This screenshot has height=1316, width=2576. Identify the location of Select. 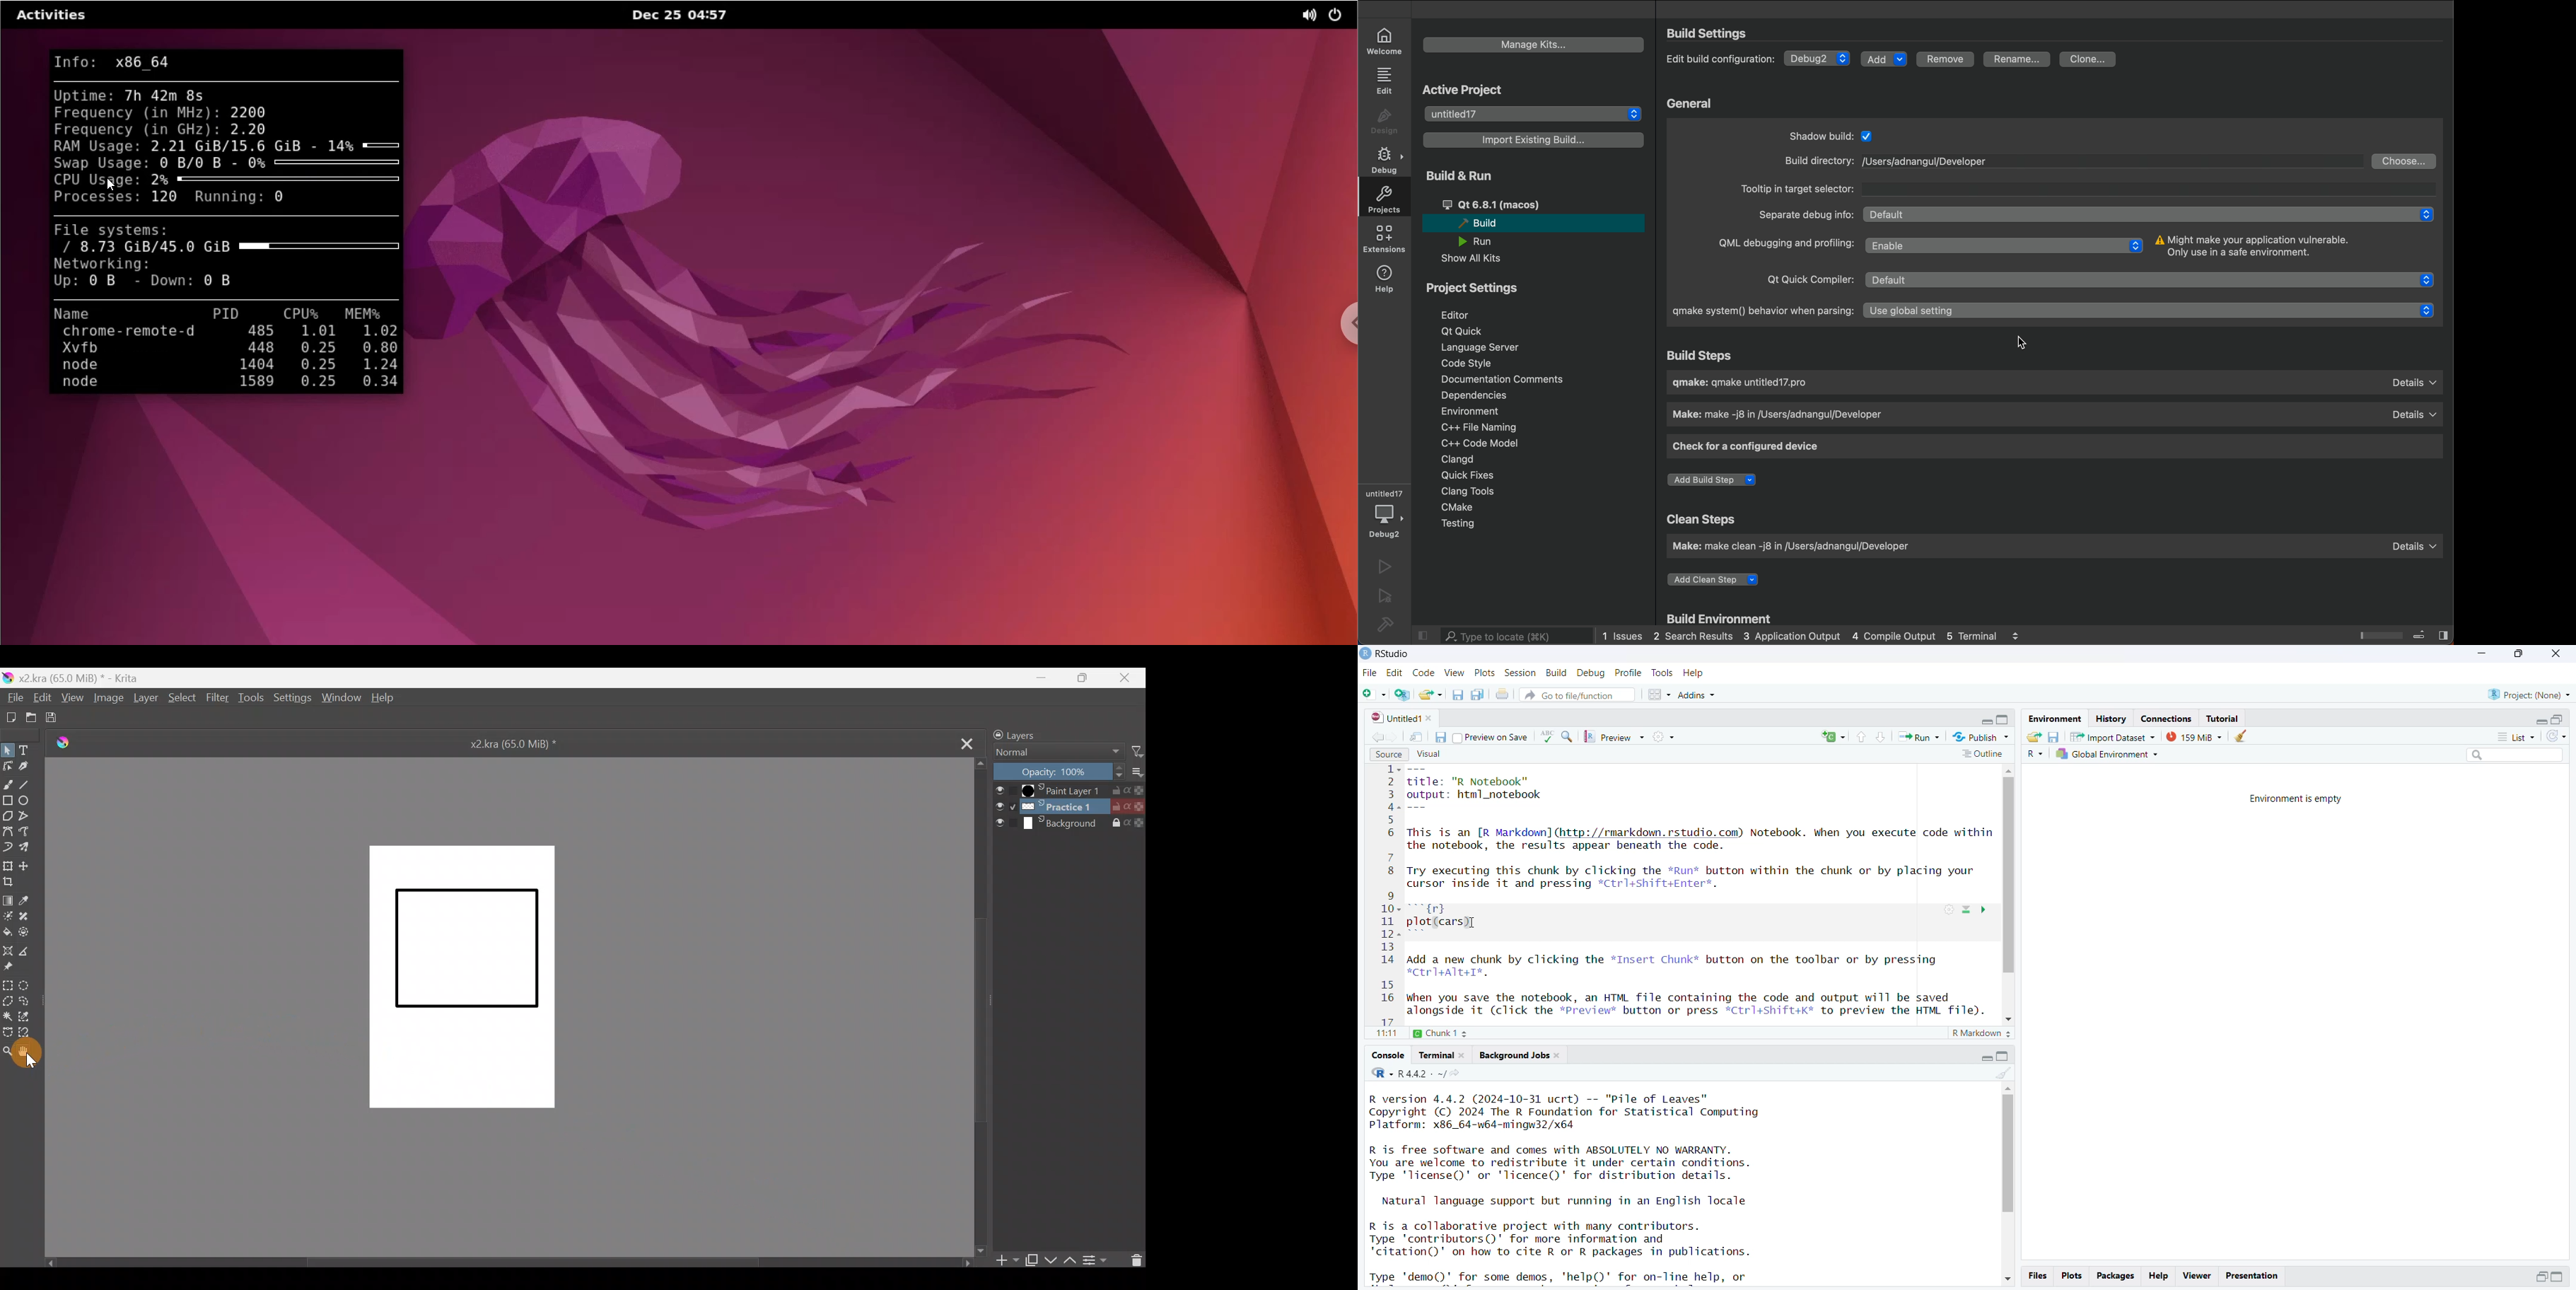
(182, 701).